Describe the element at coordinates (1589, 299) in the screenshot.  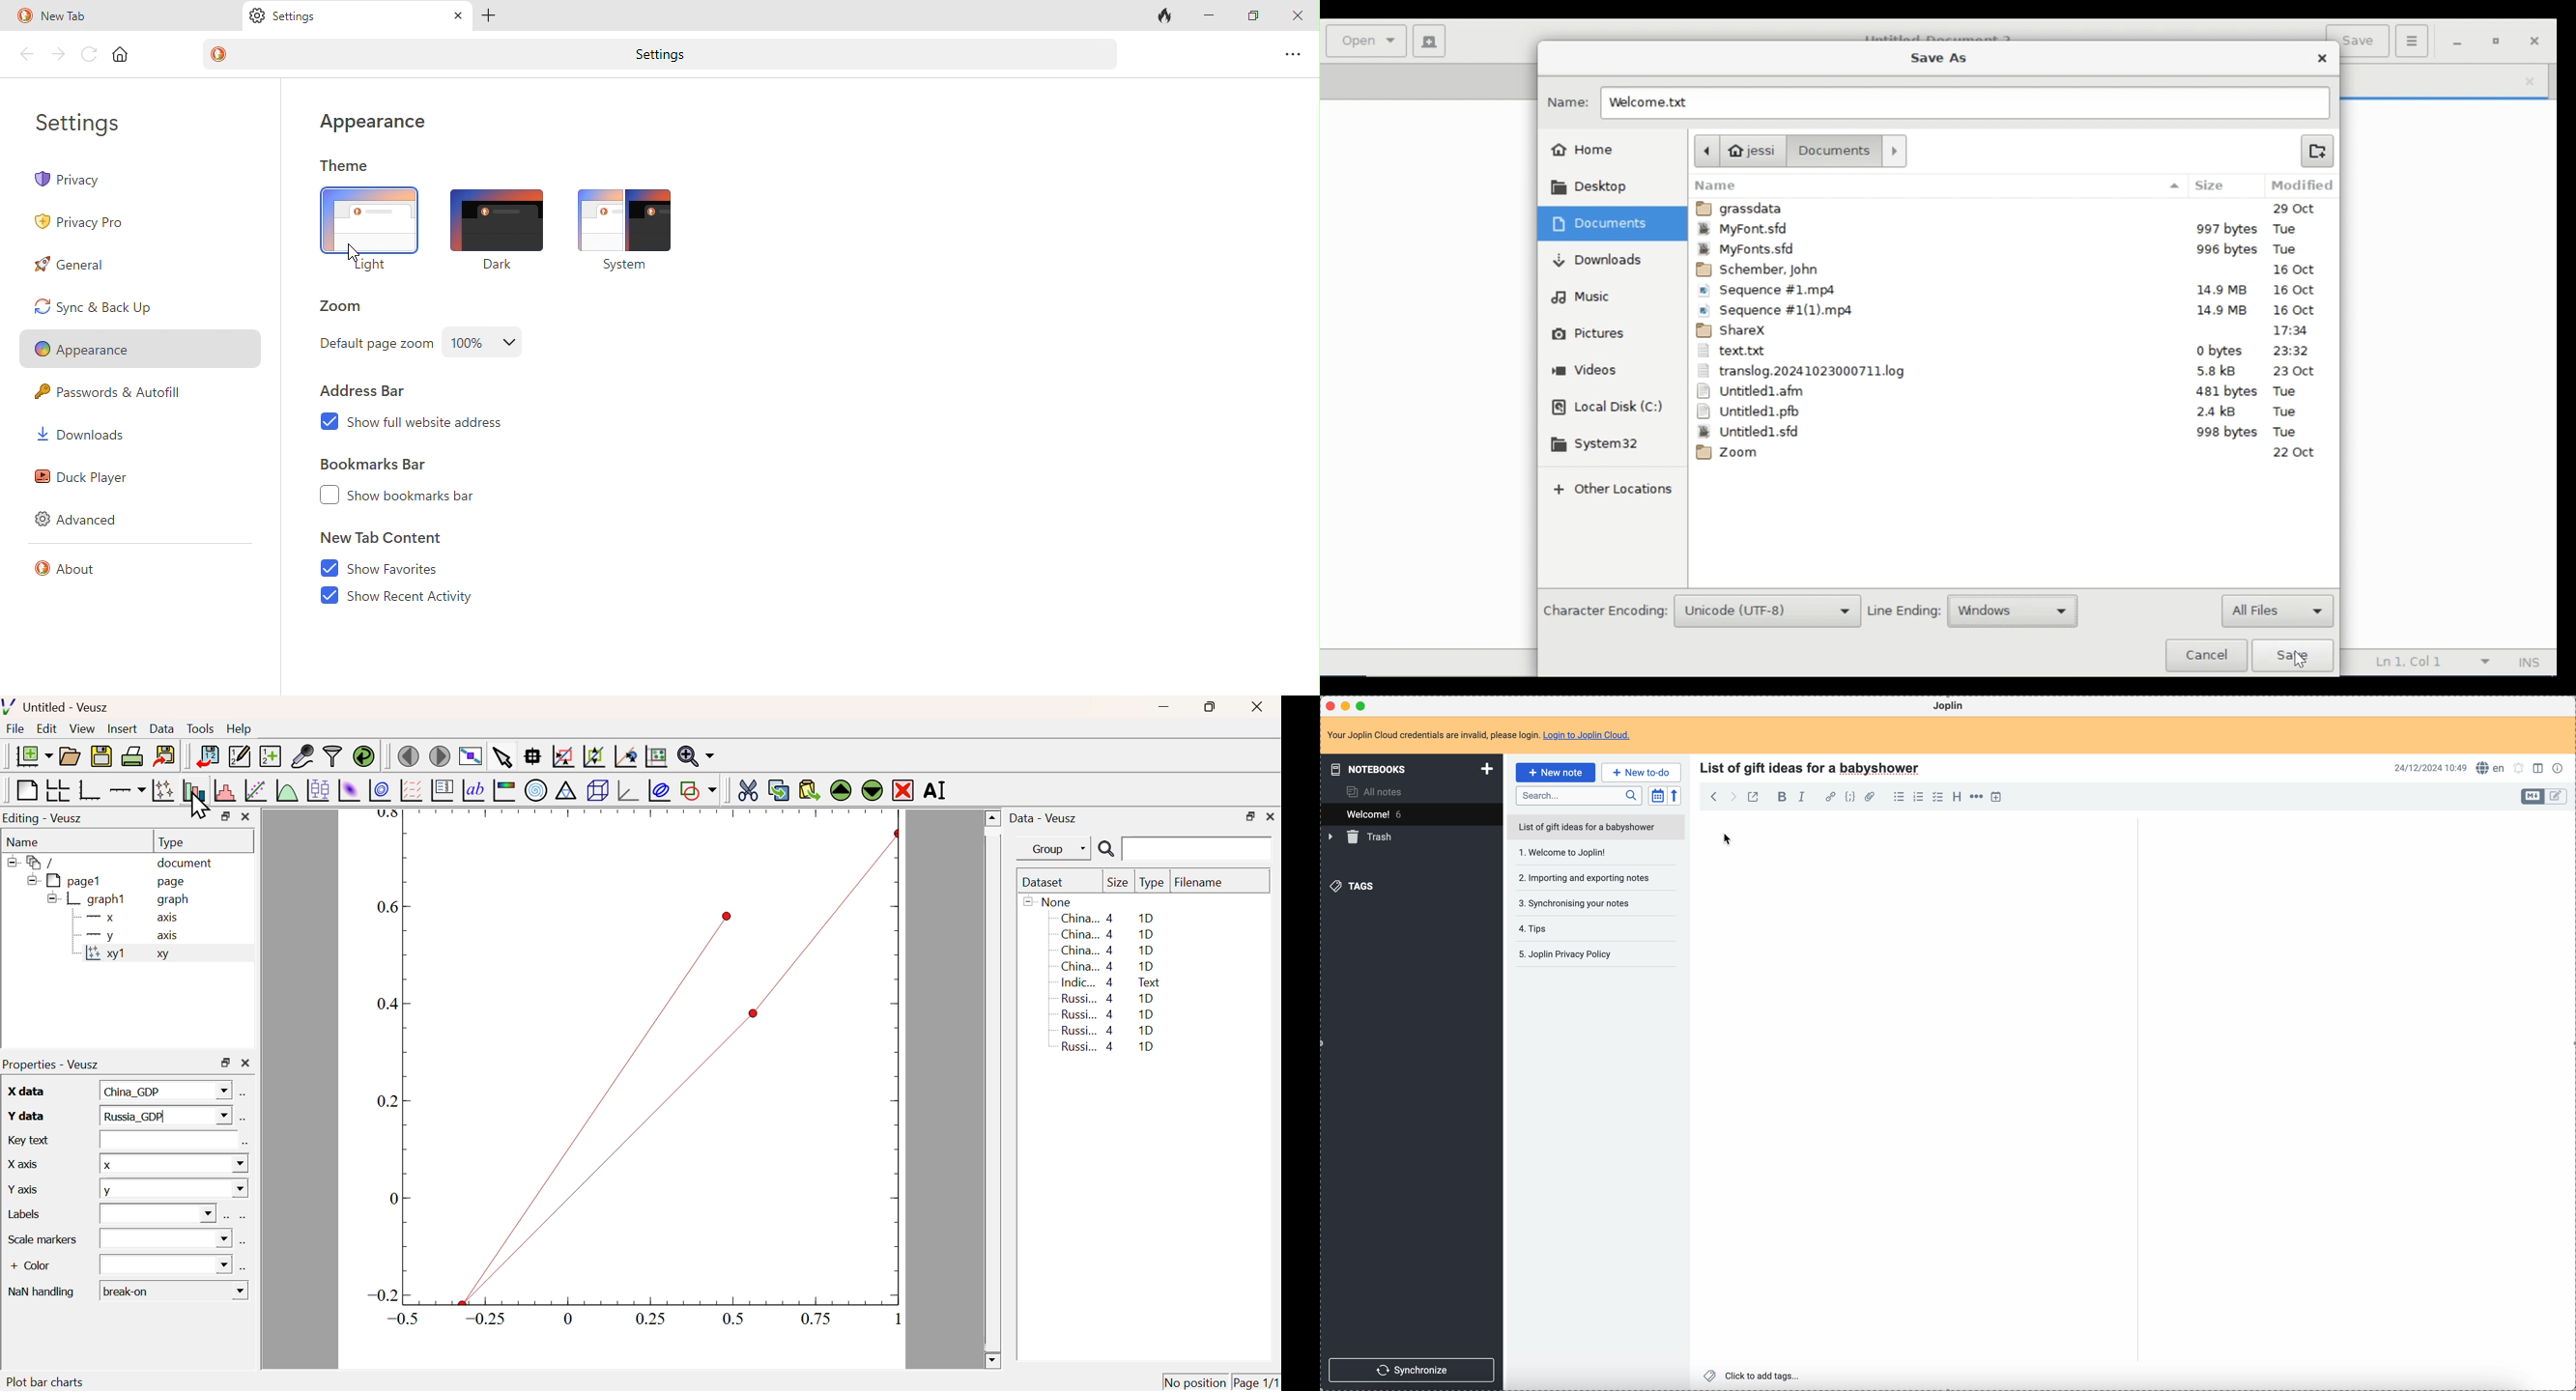
I see `Music` at that location.